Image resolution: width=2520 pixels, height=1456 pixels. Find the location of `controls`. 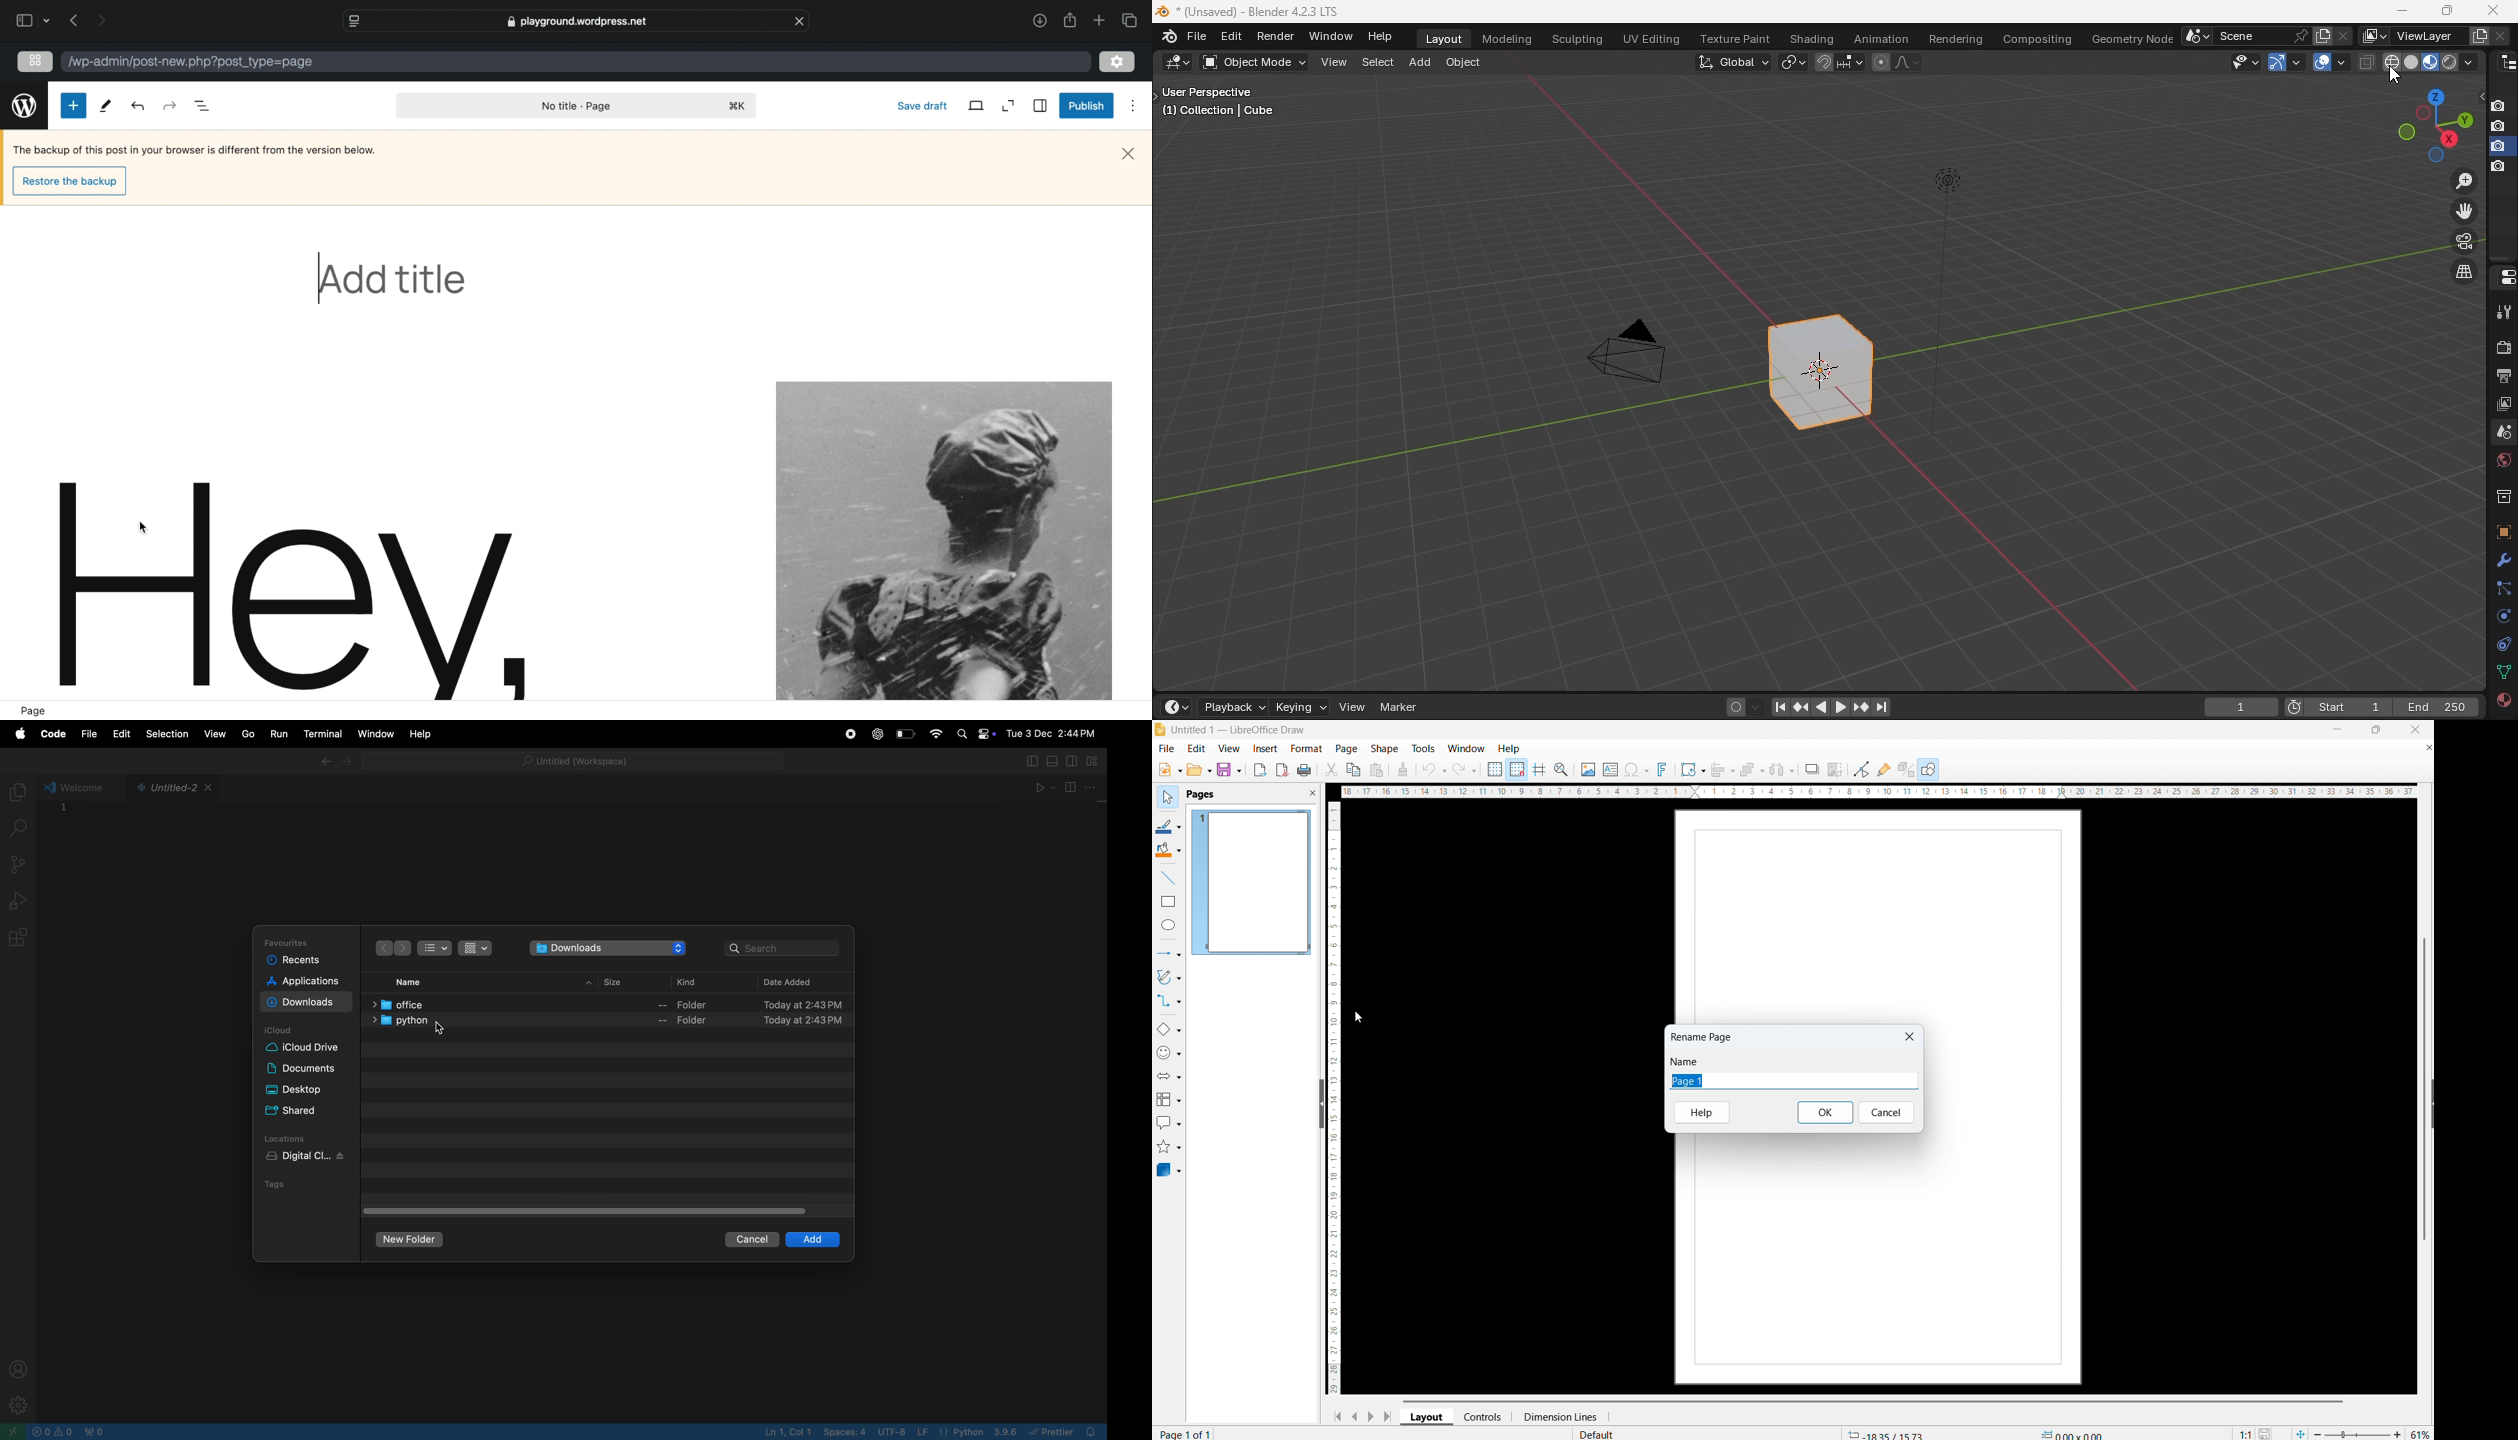

controls is located at coordinates (1483, 1417).